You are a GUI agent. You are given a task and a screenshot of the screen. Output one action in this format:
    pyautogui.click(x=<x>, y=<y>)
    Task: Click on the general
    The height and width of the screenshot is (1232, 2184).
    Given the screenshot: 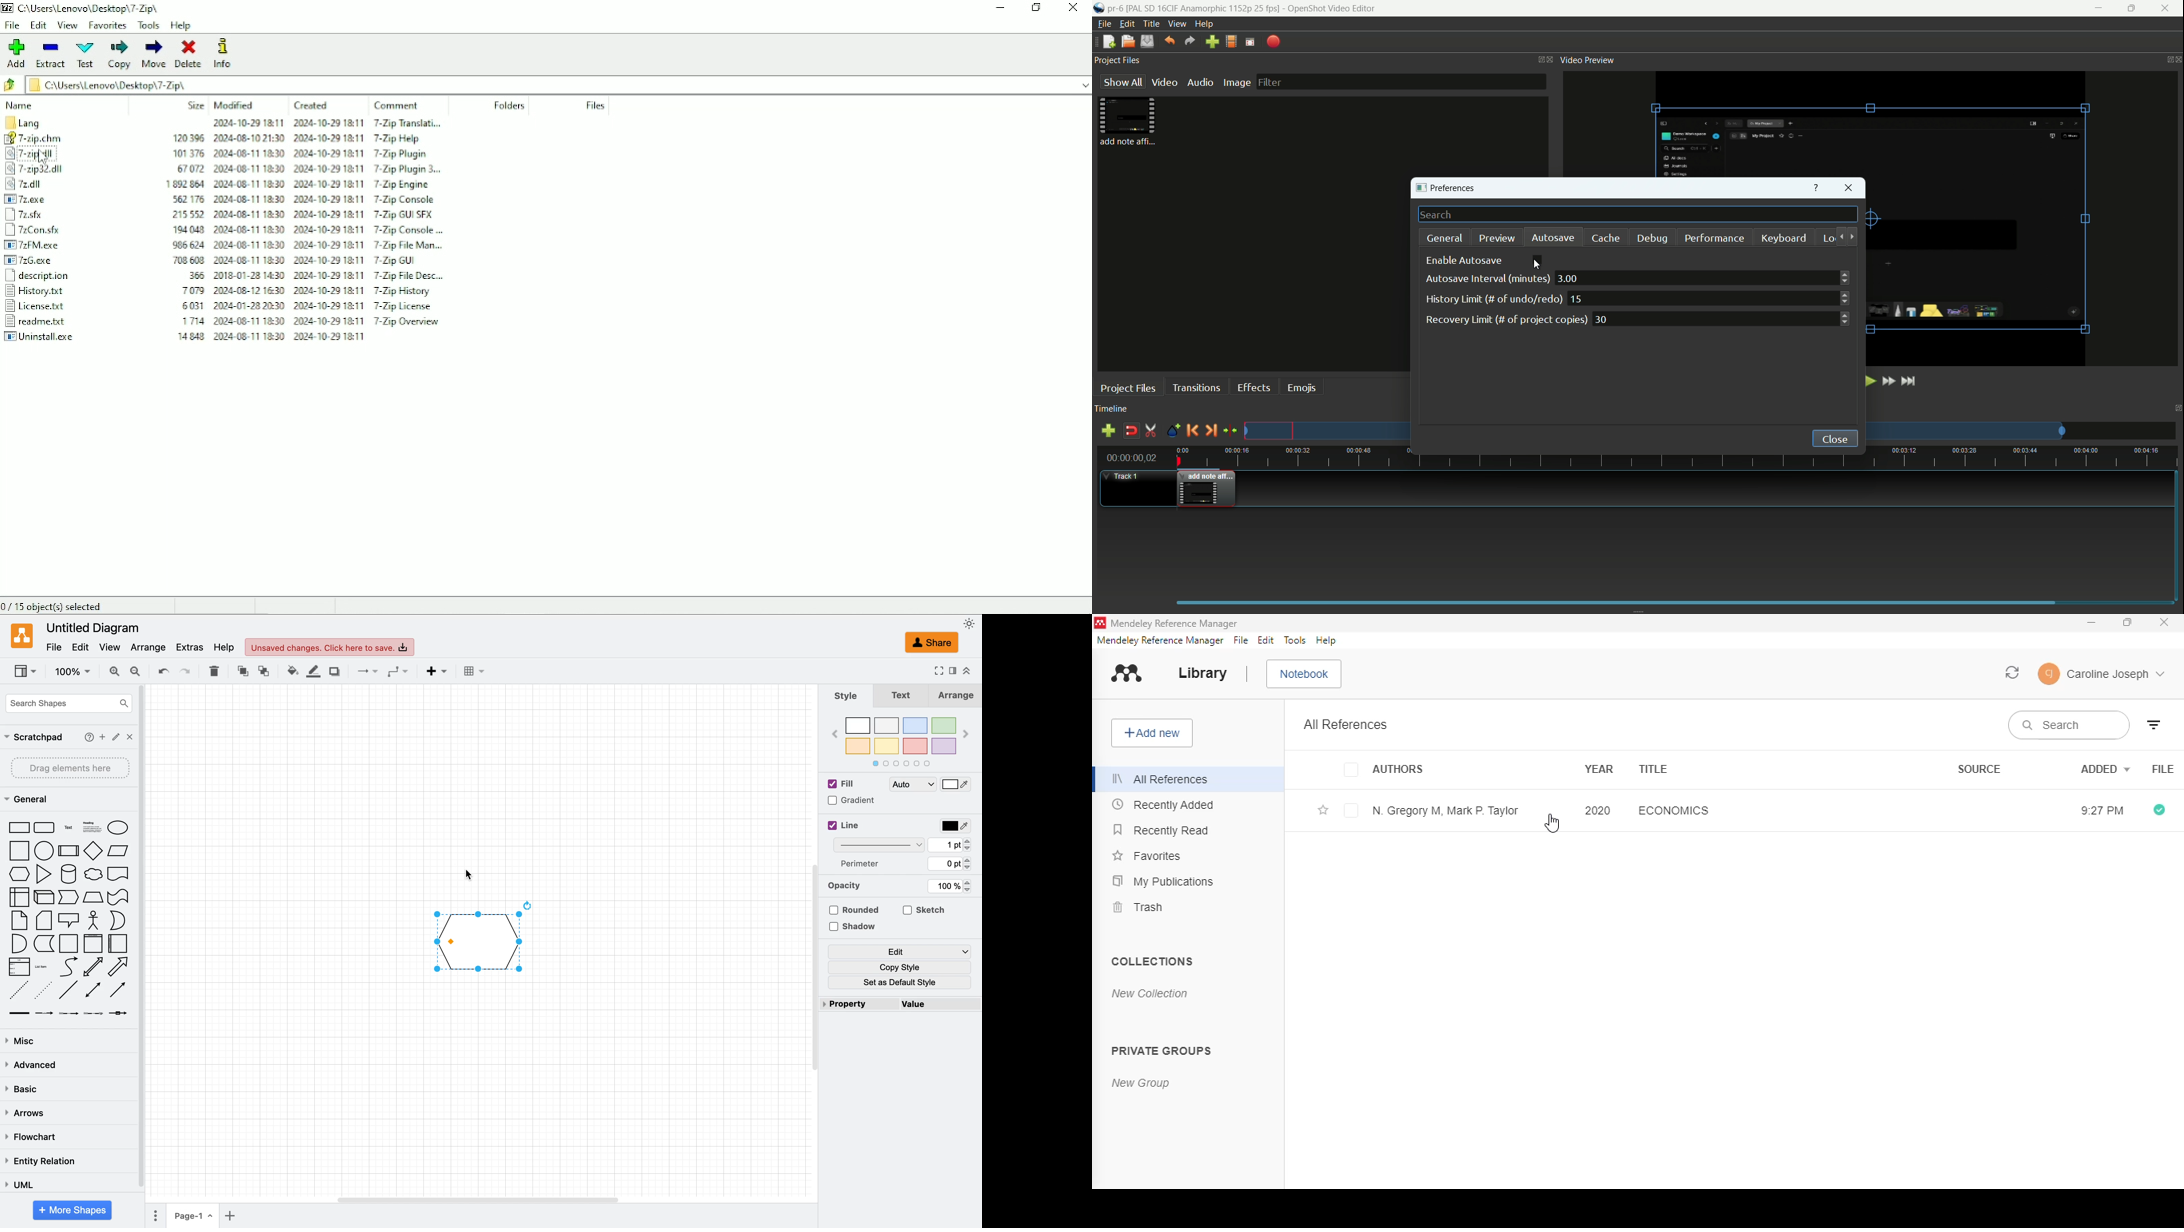 What is the action you would take?
    pyautogui.click(x=1445, y=237)
    